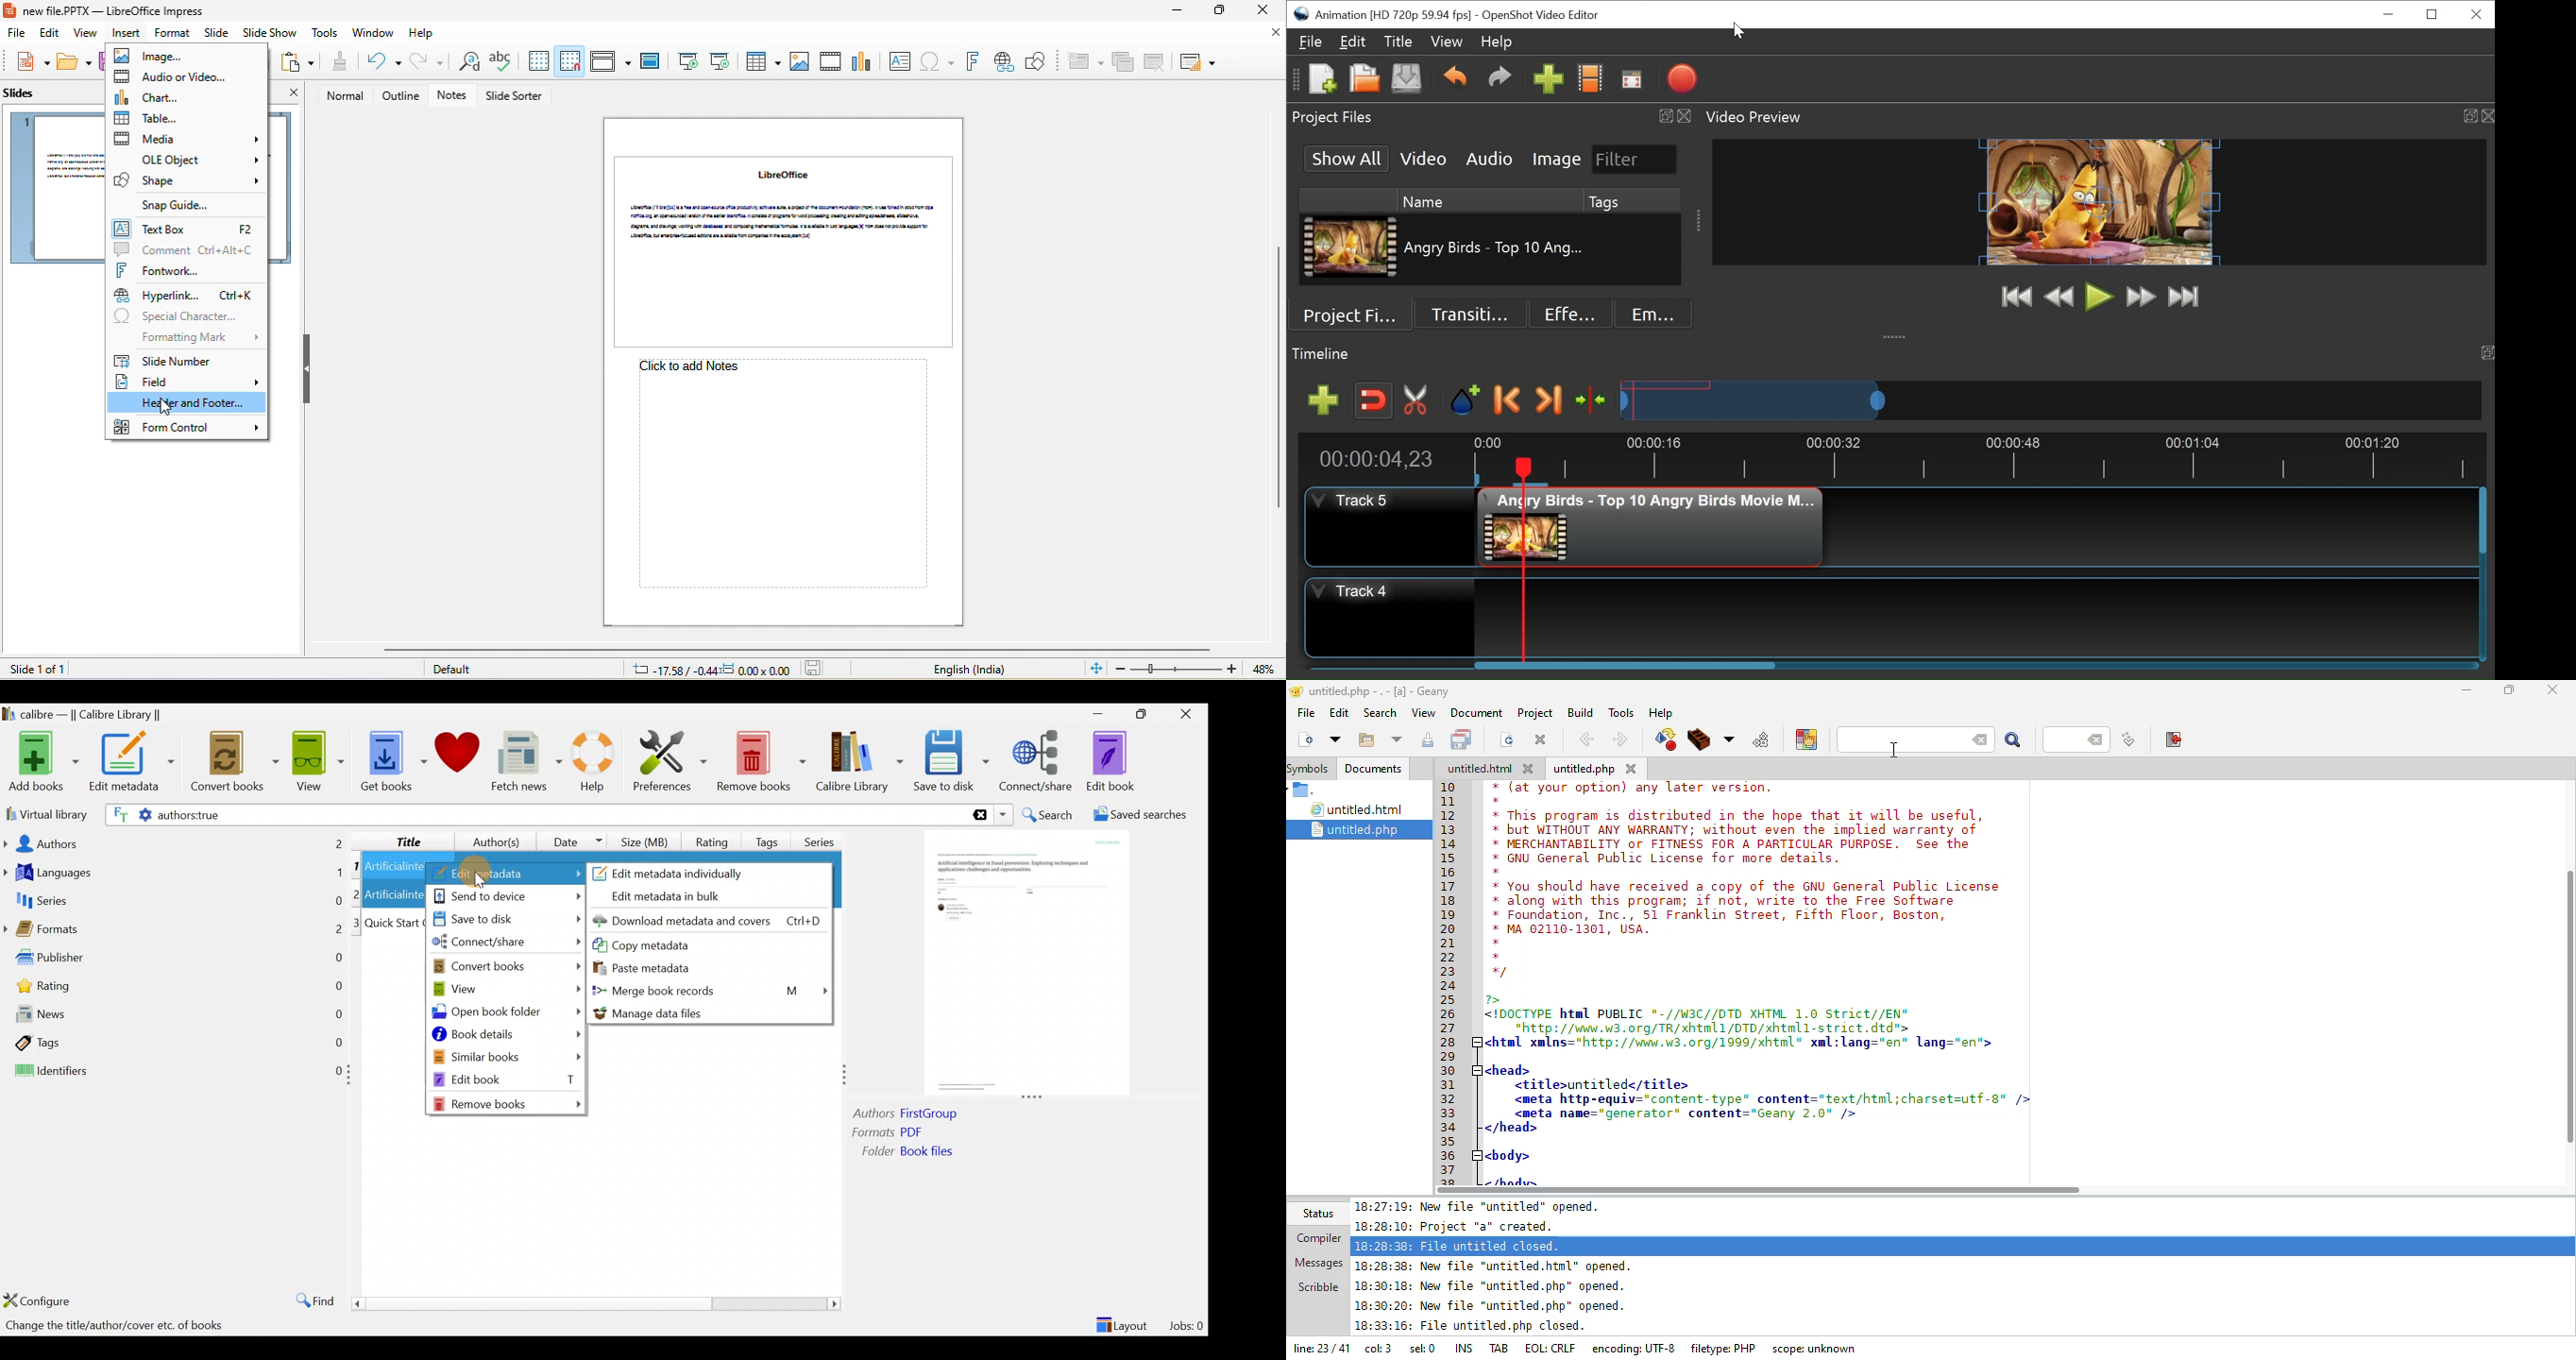 The height and width of the screenshot is (1372, 2576). I want to click on 33, so click(1449, 1114).